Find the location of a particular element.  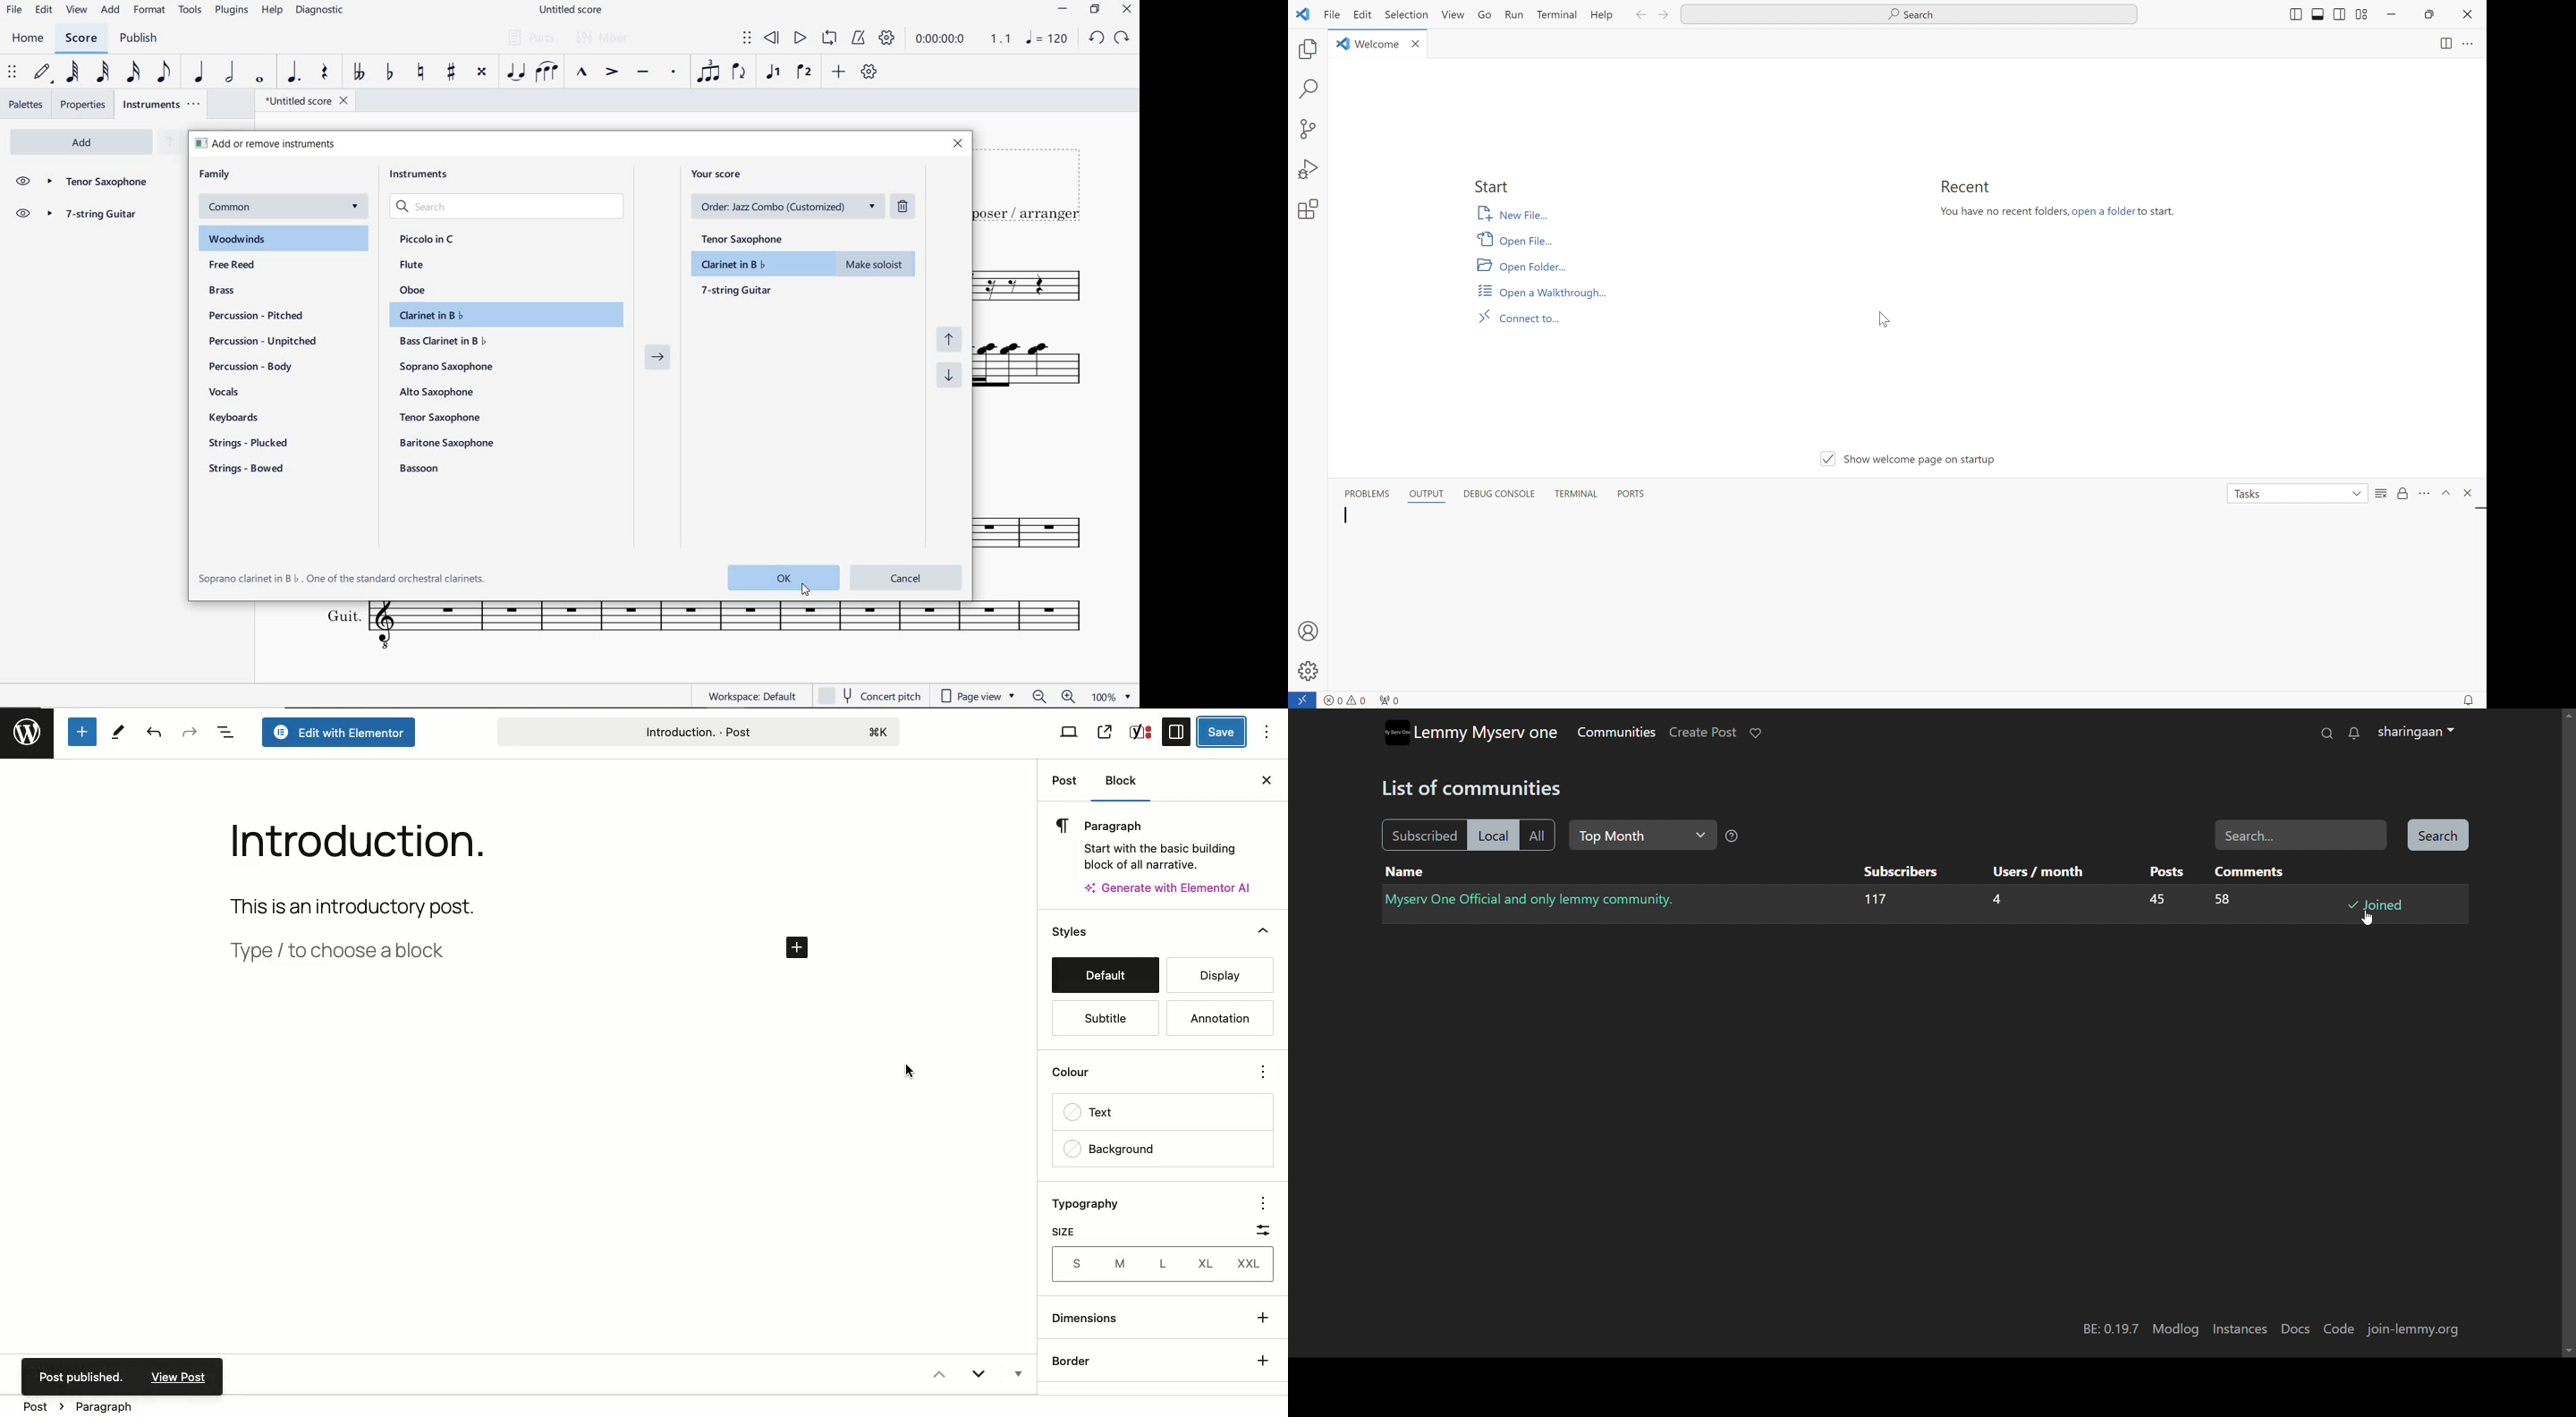

HELP is located at coordinates (270, 12).